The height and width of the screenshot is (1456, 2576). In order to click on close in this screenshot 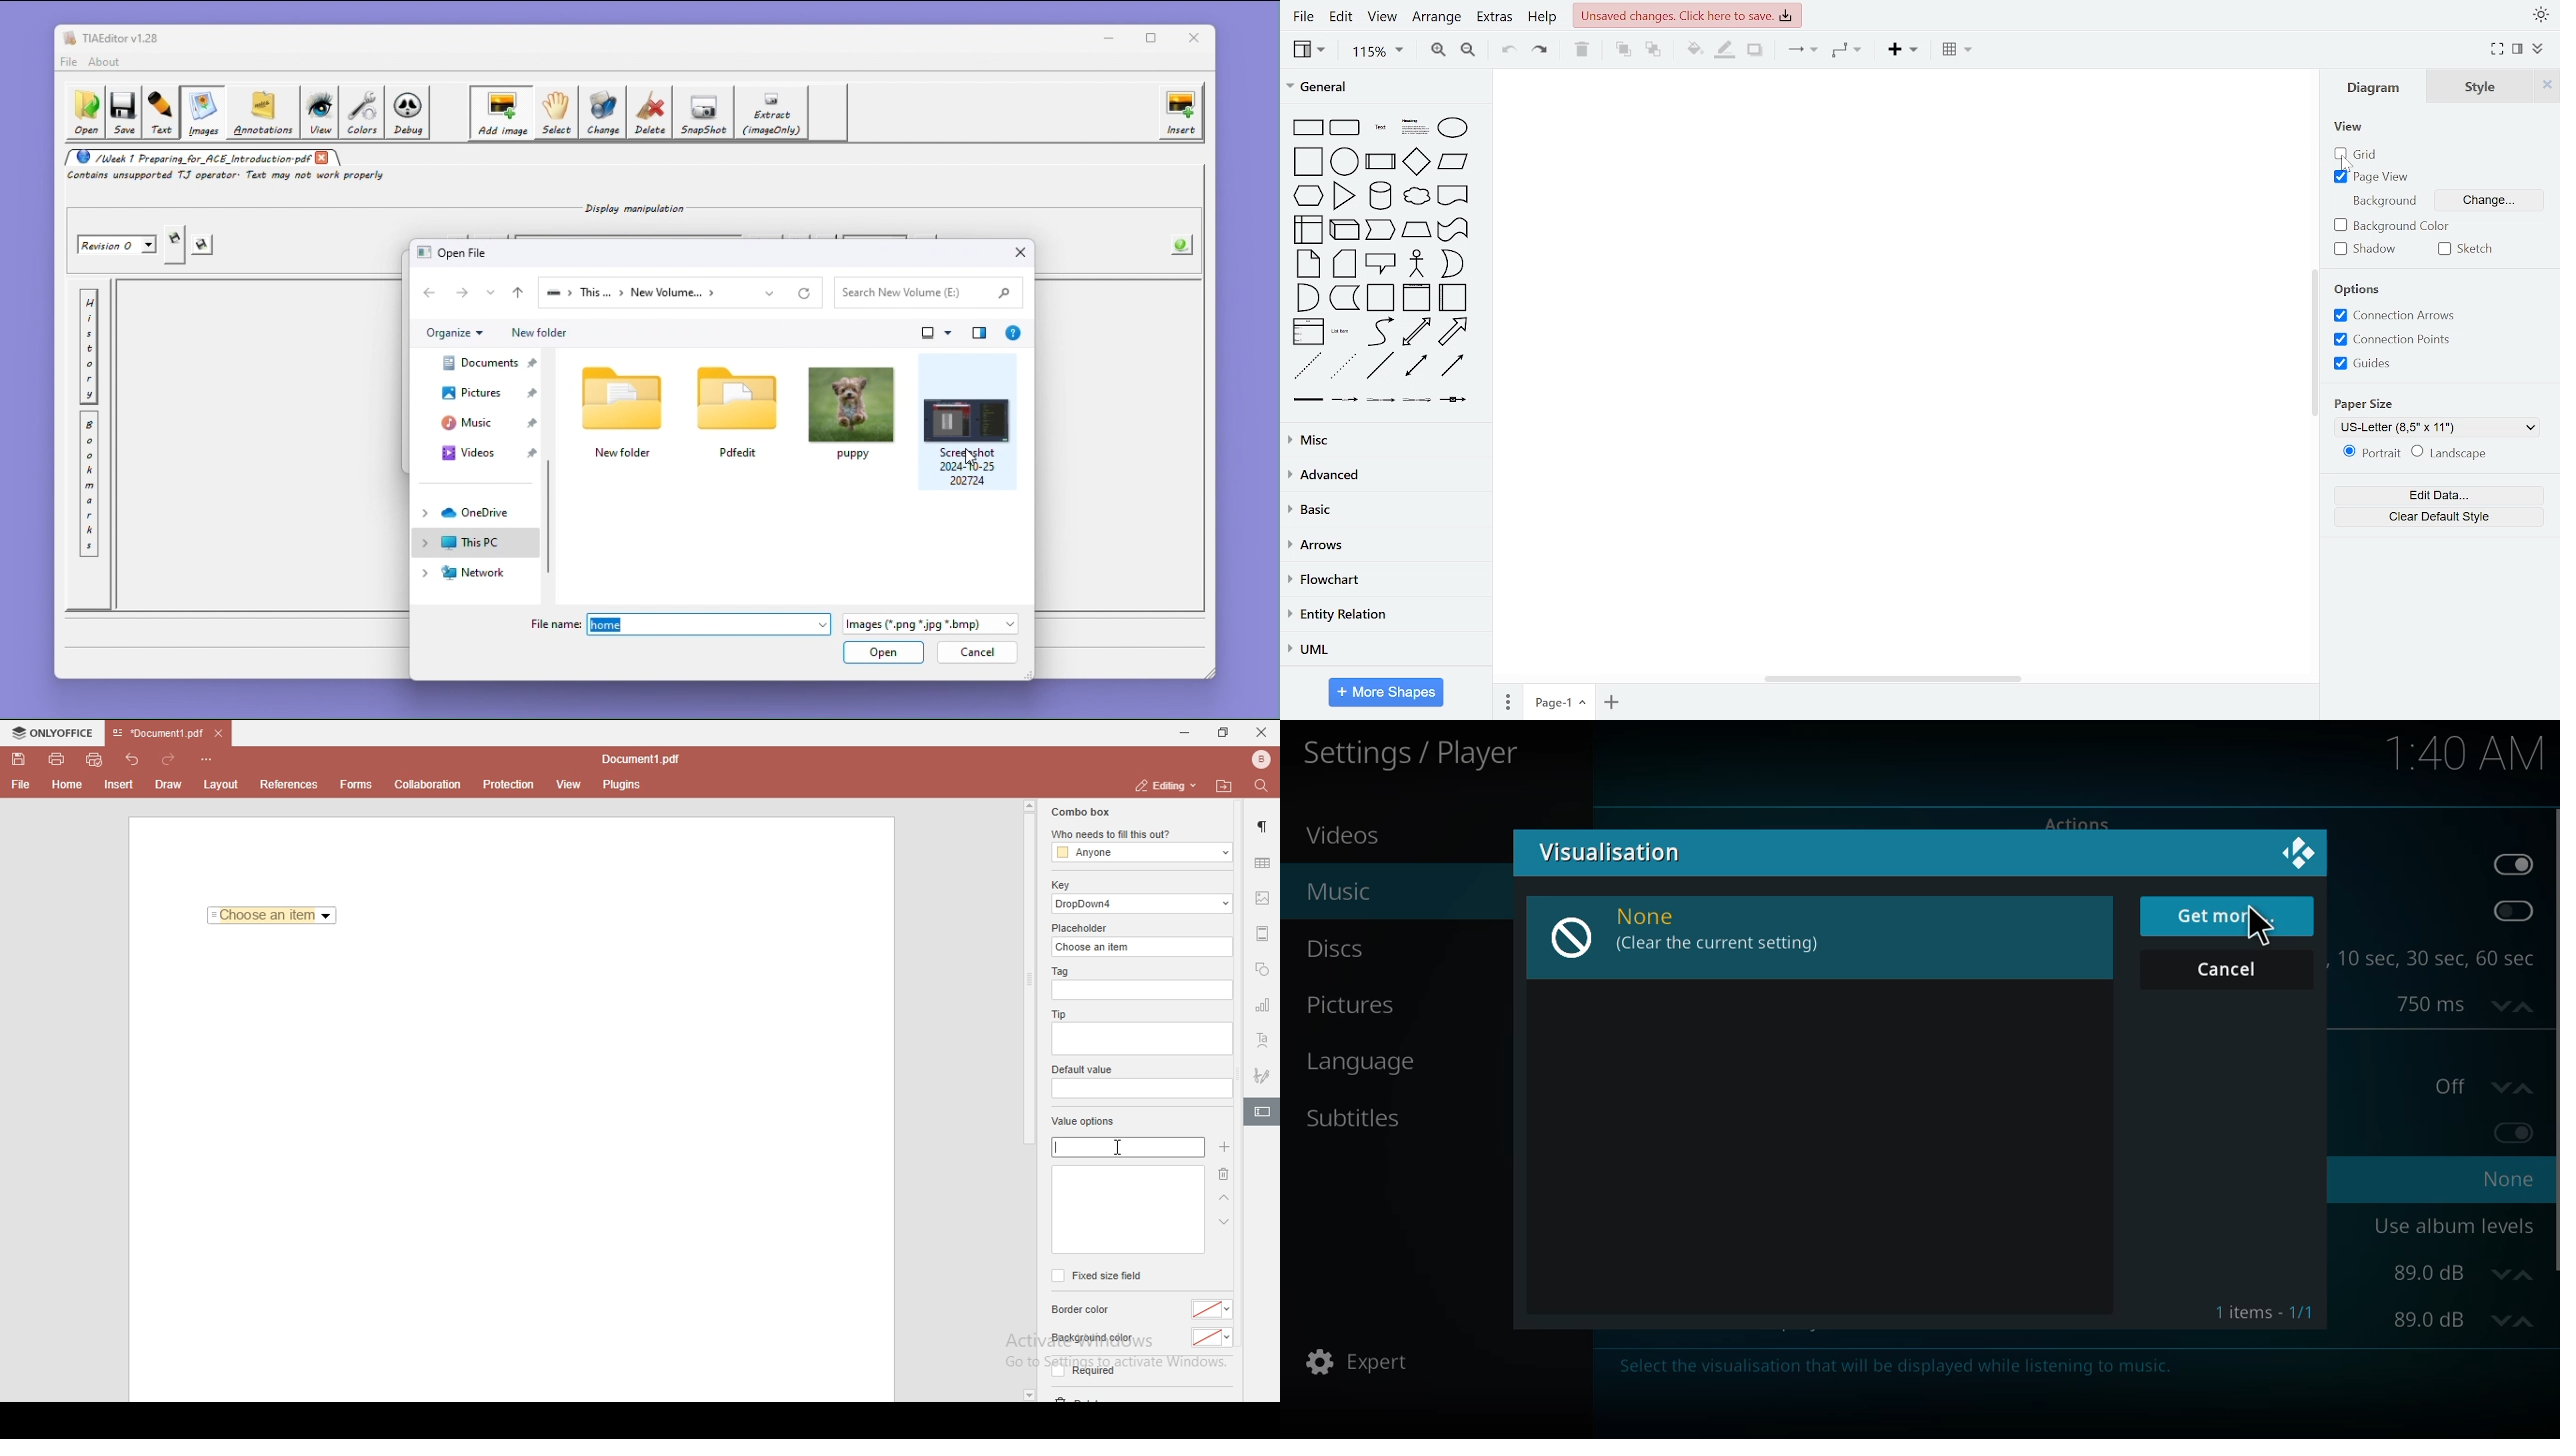, I will do `click(1261, 731)`.